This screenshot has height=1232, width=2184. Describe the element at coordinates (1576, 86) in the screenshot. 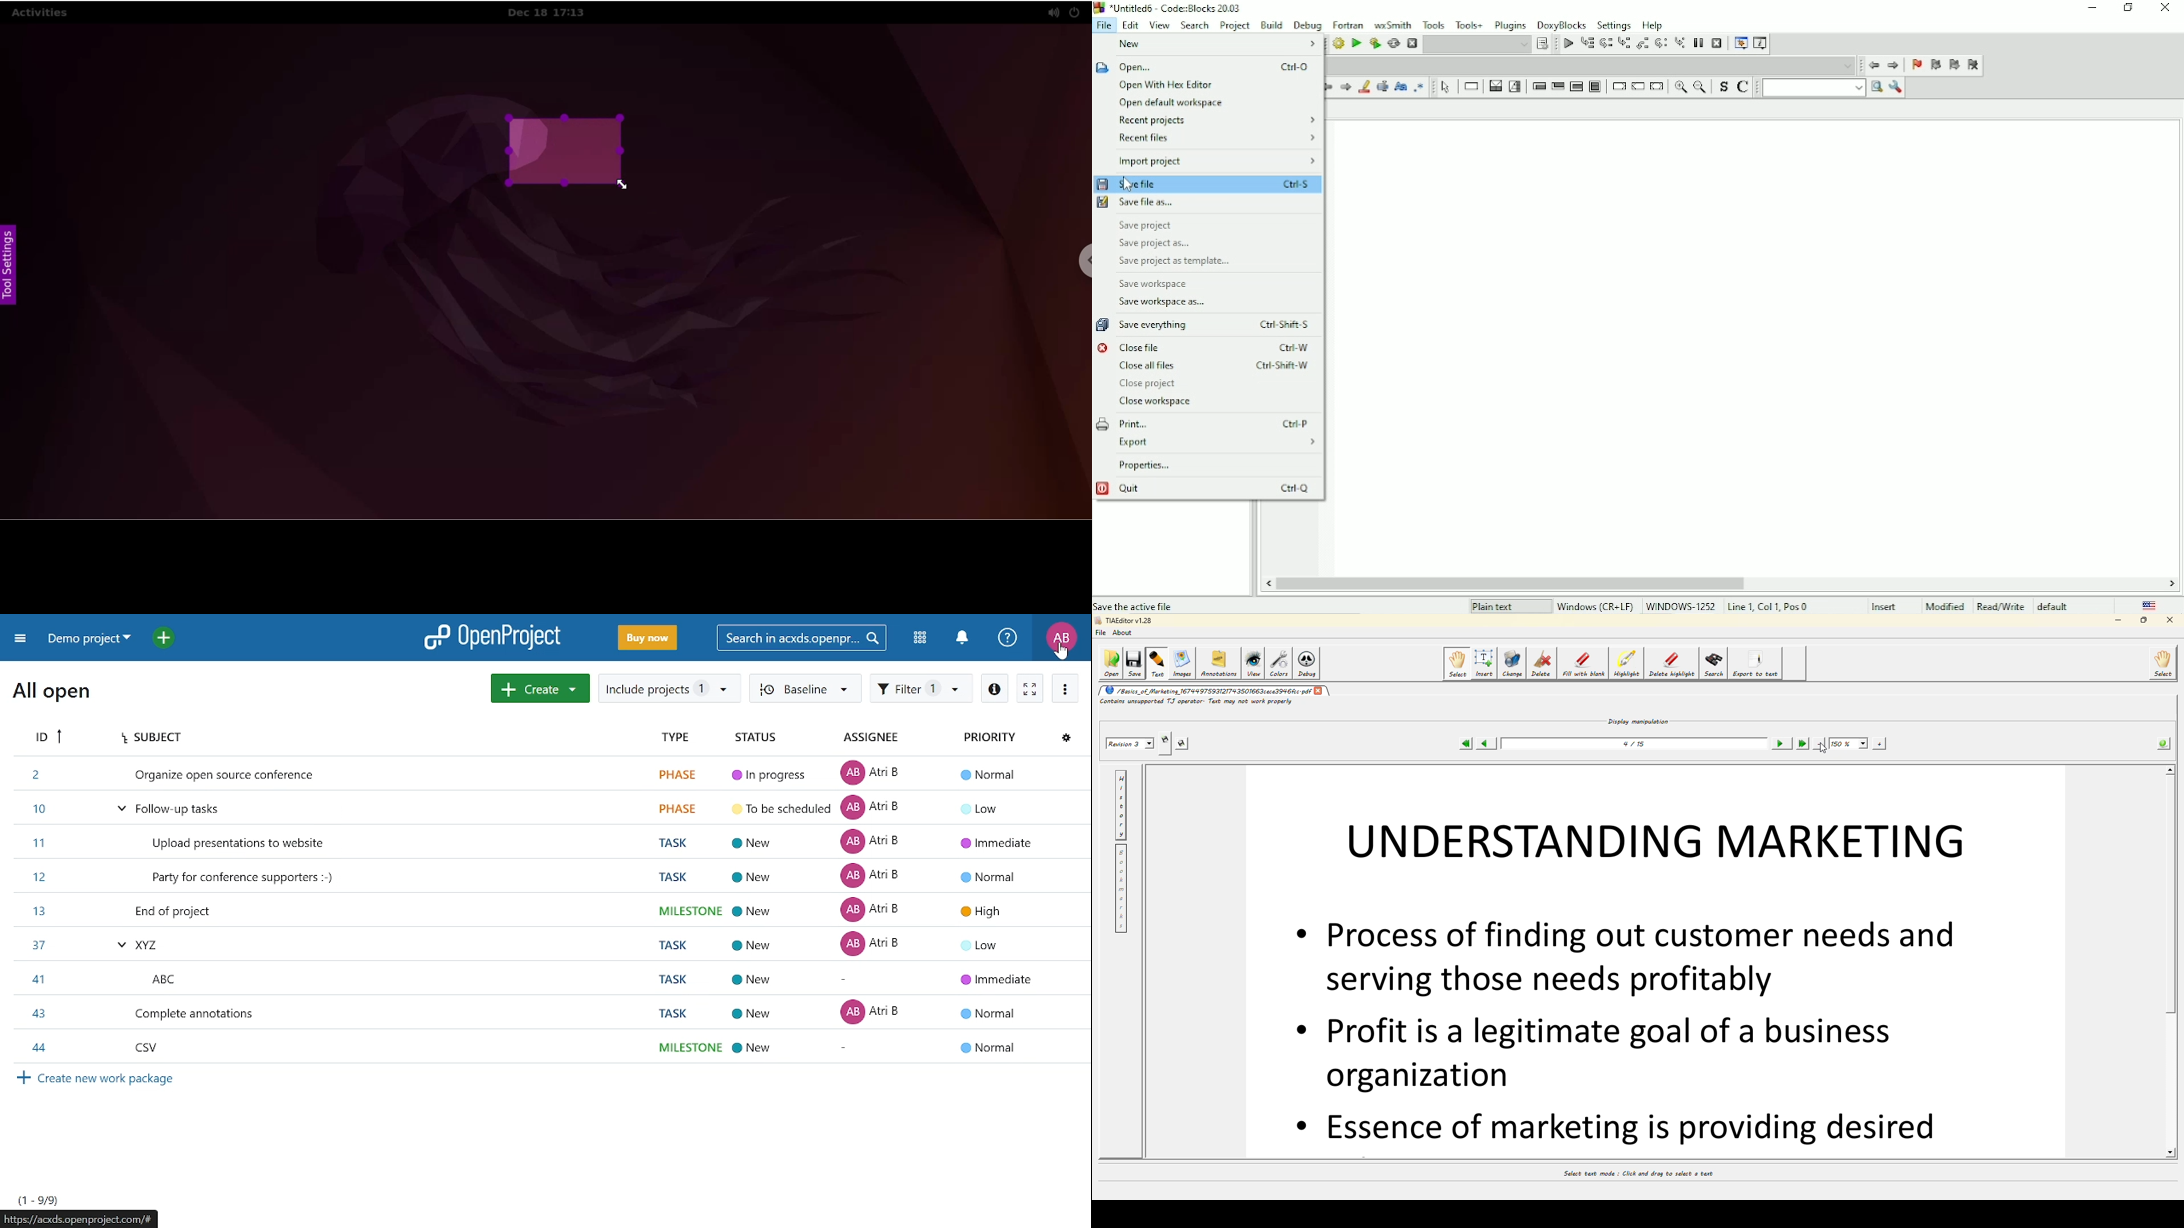

I see `Counting loop` at that location.